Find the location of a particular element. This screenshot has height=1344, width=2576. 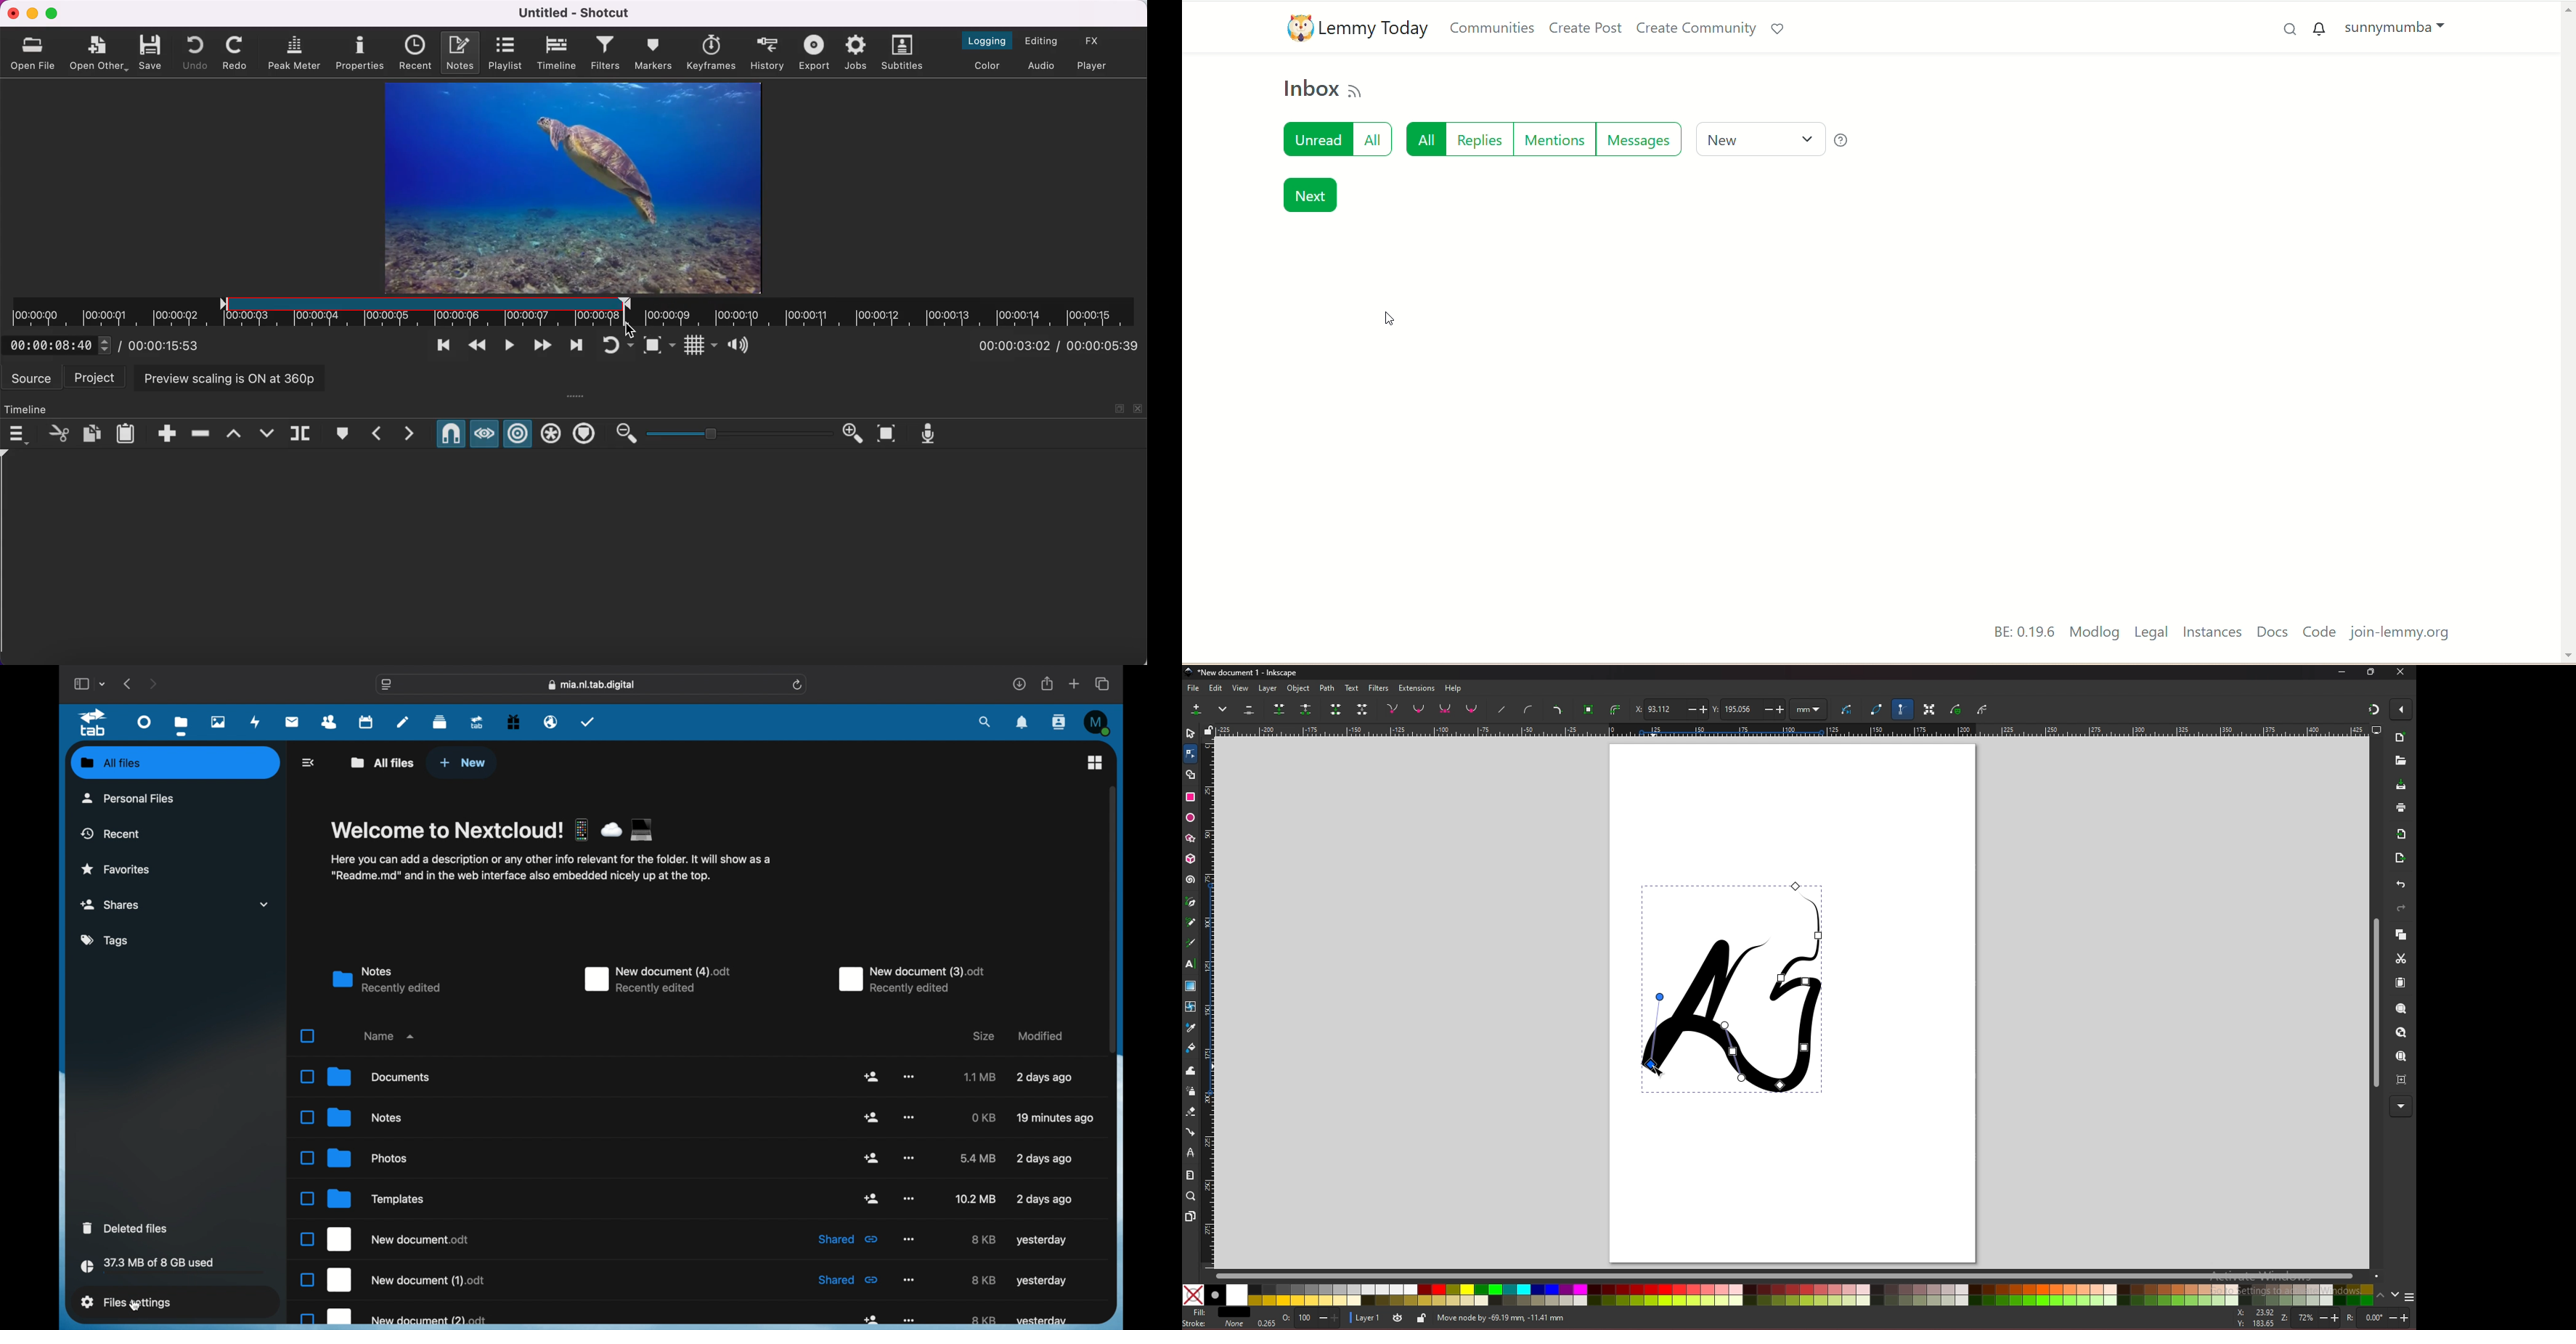

yesterday is located at coordinates (1042, 1281).